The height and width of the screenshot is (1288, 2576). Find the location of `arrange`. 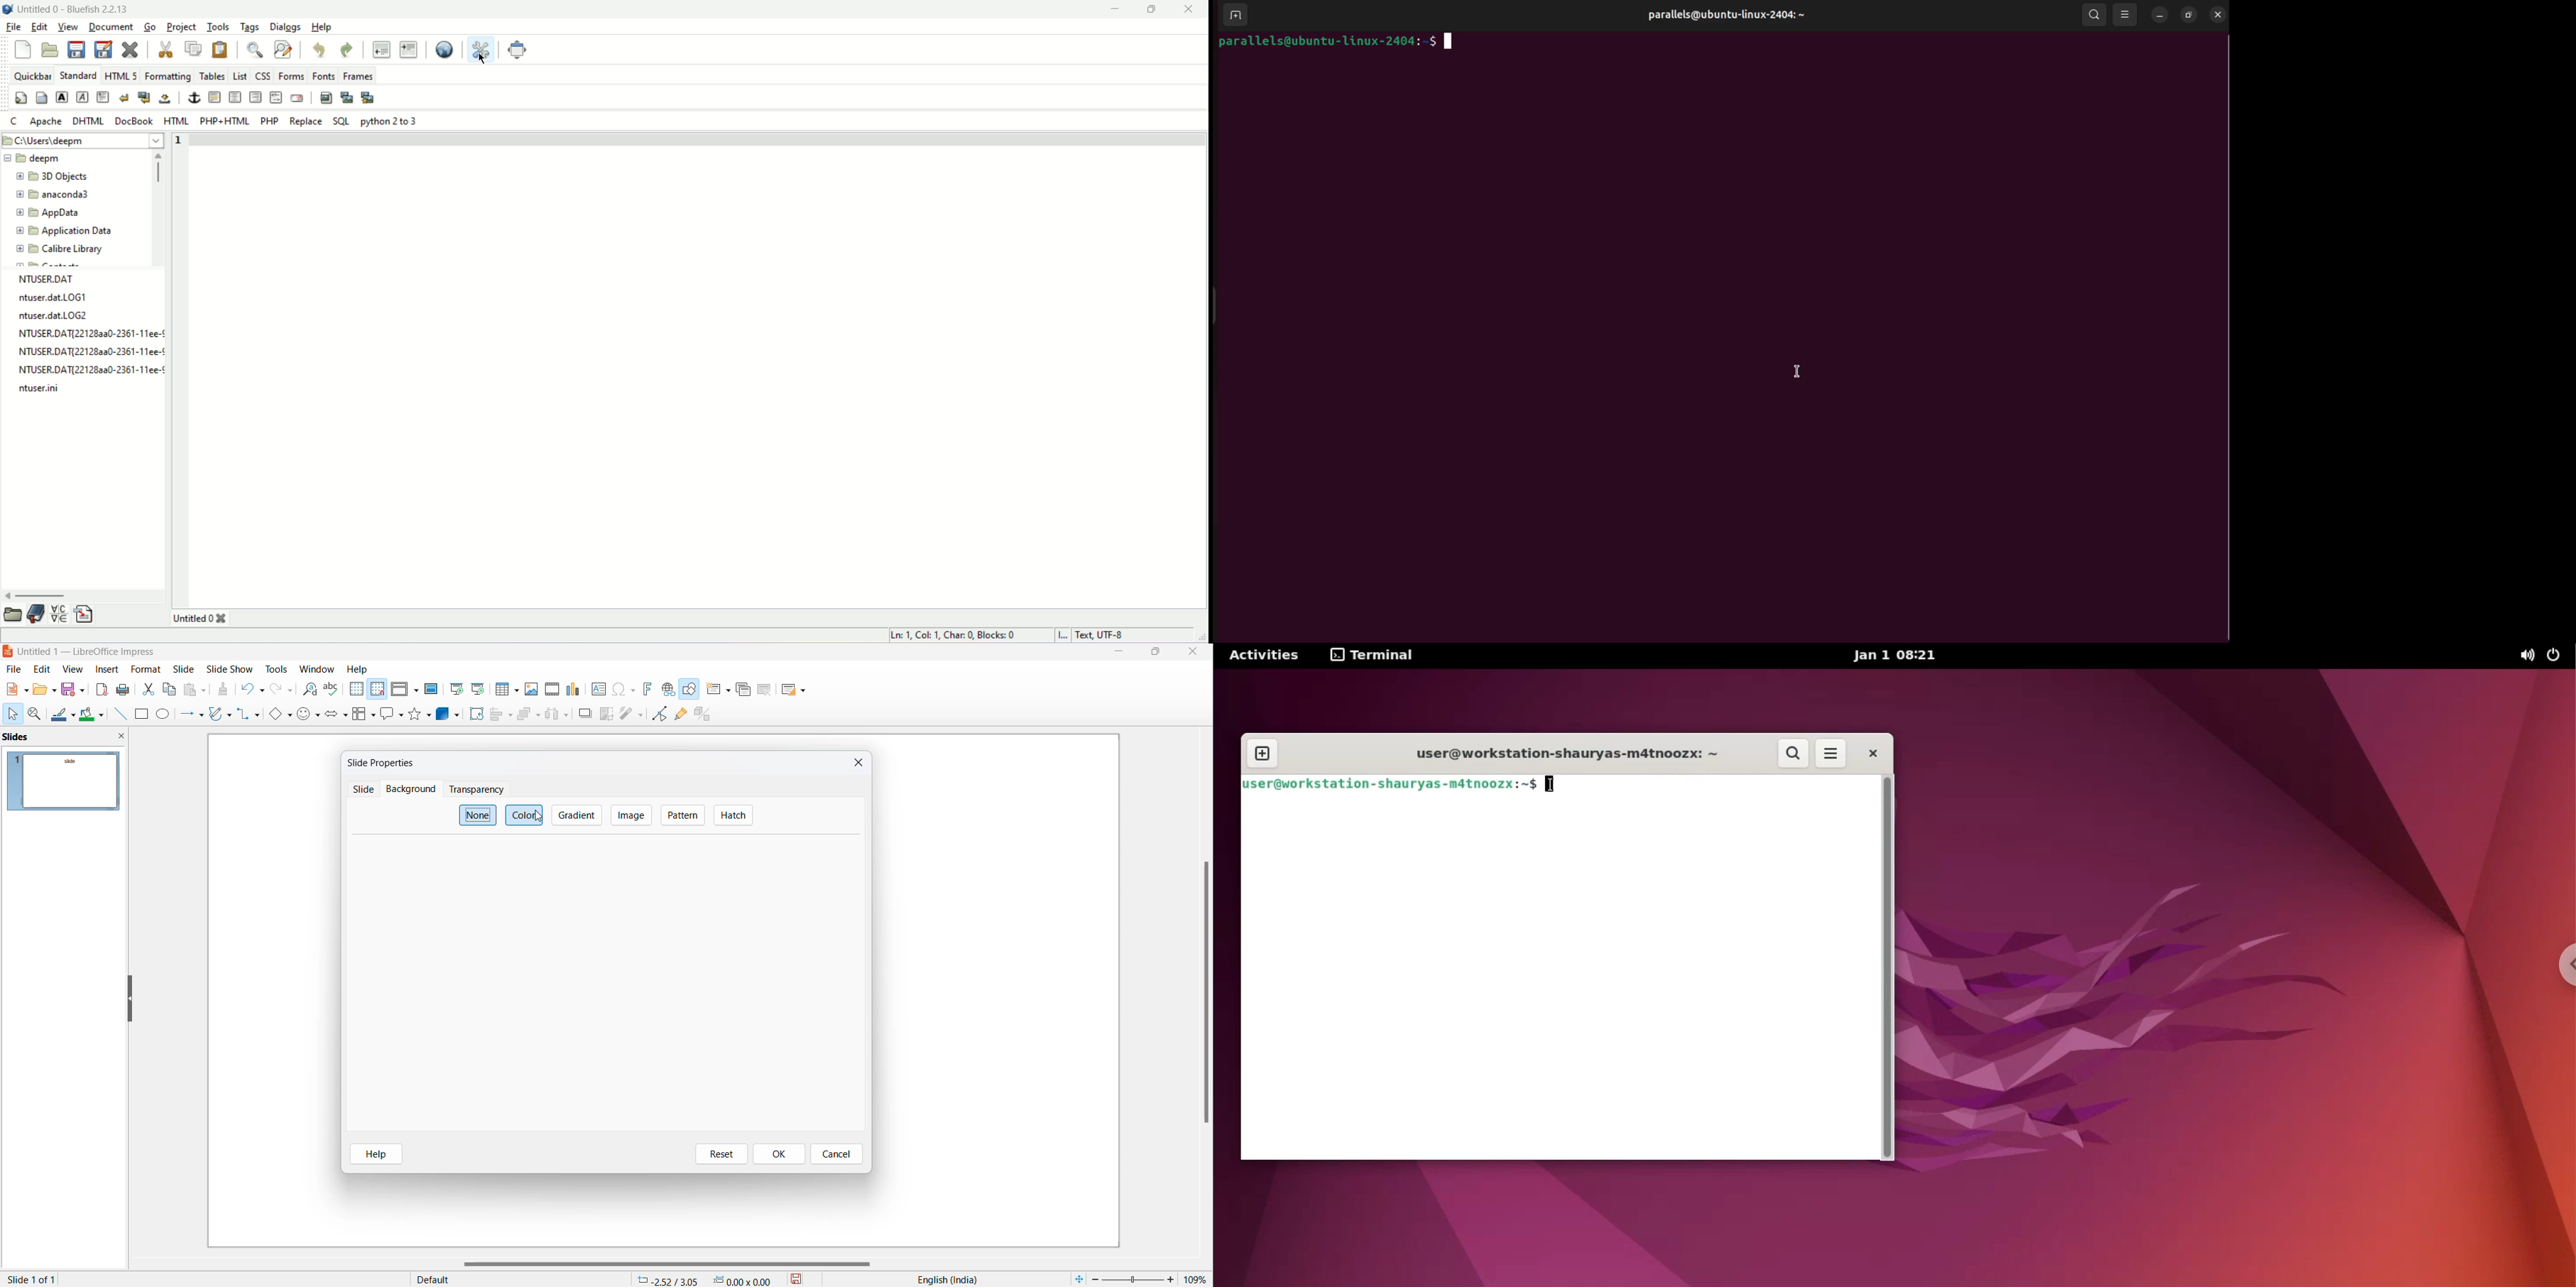

arrange is located at coordinates (528, 717).